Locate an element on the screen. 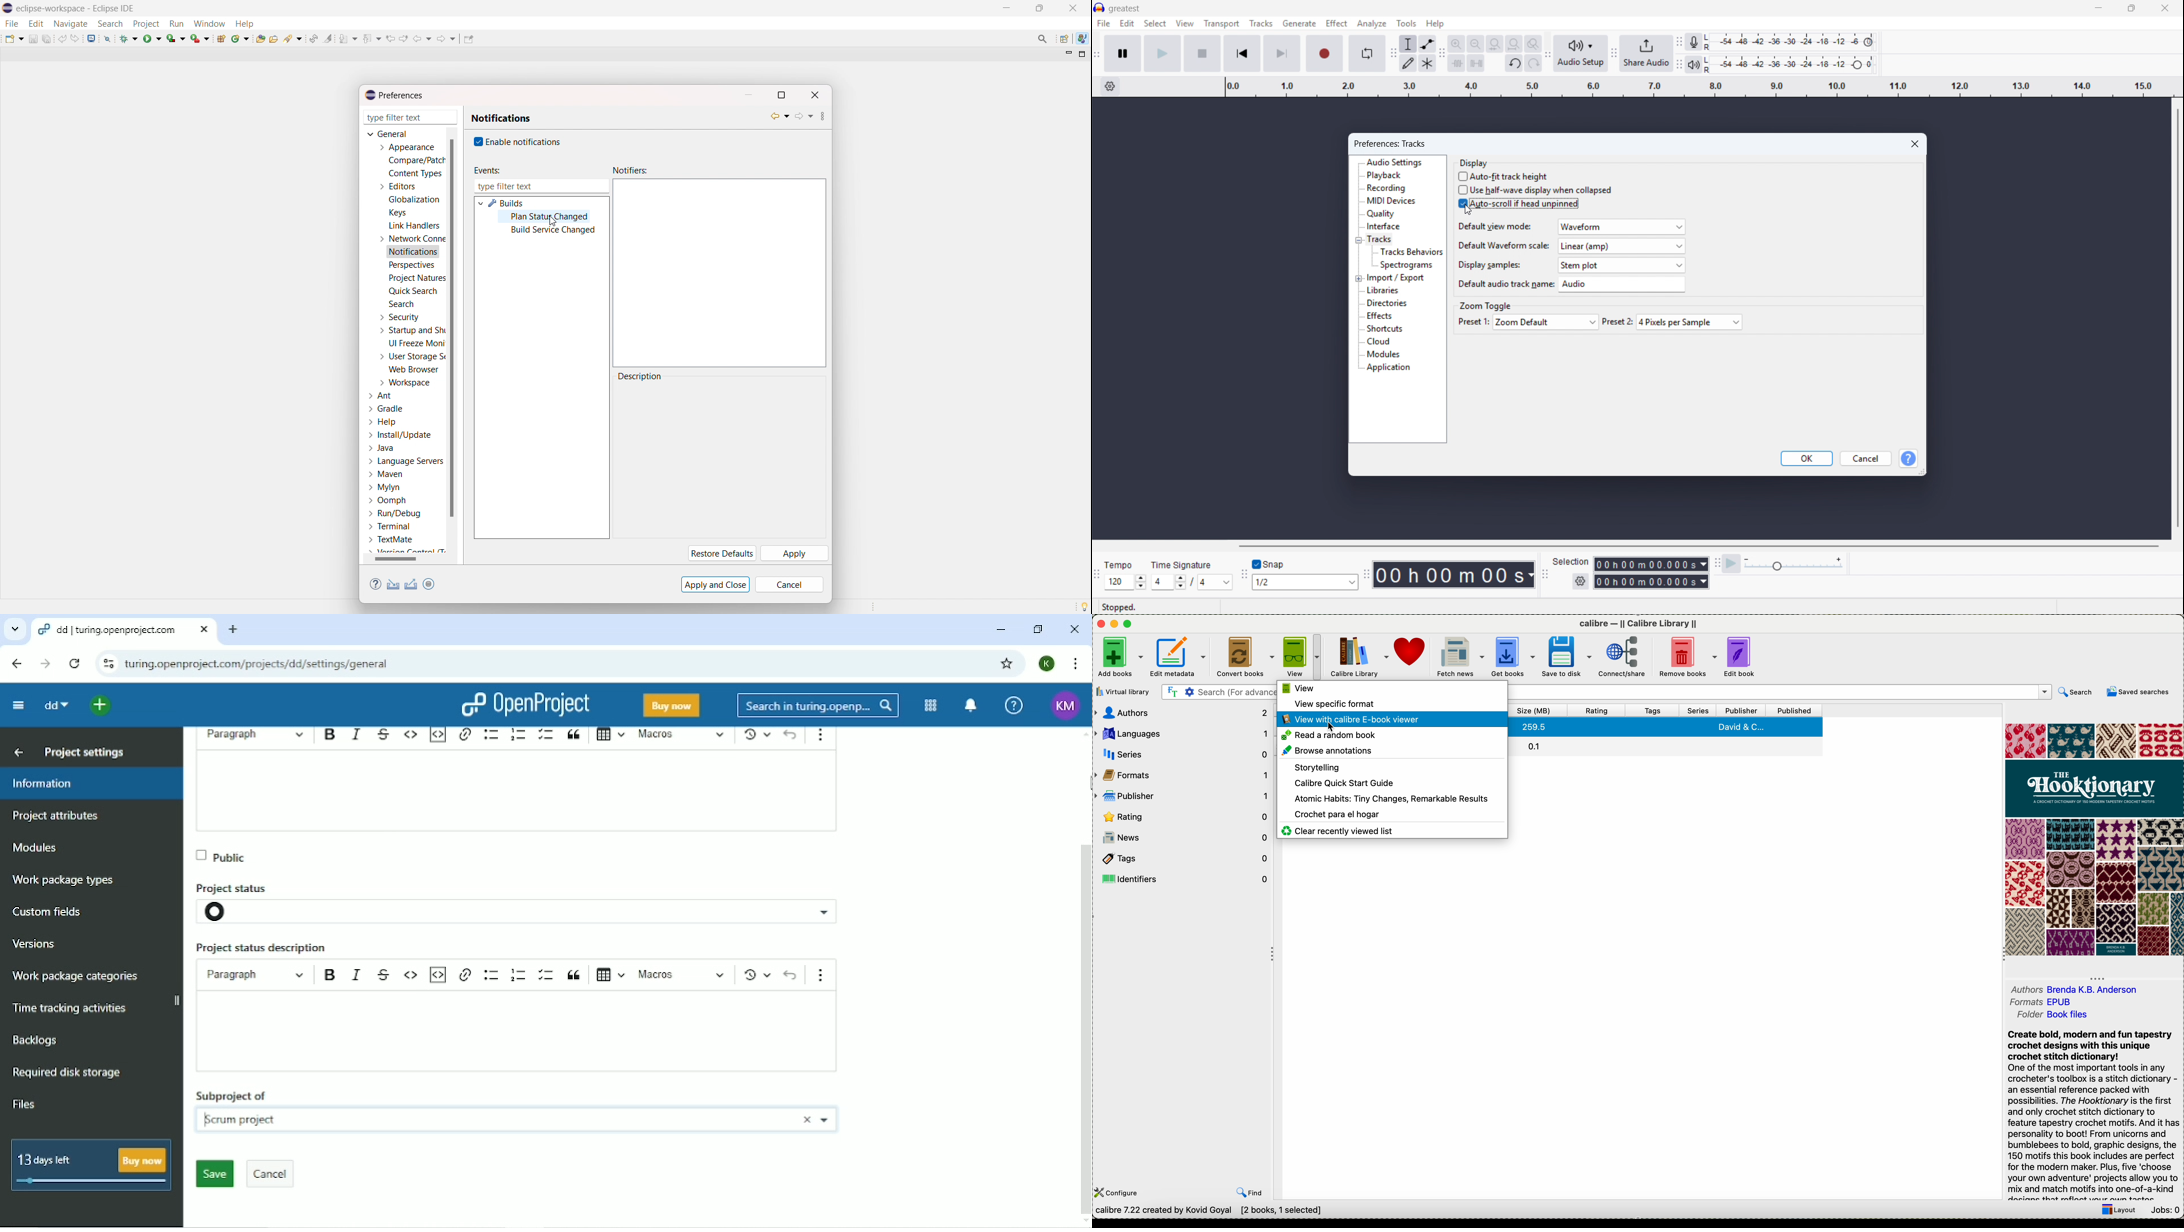 Image resolution: width=2184 pixels, height=1232 pixels. help  is located at coordinates (1908, 458).